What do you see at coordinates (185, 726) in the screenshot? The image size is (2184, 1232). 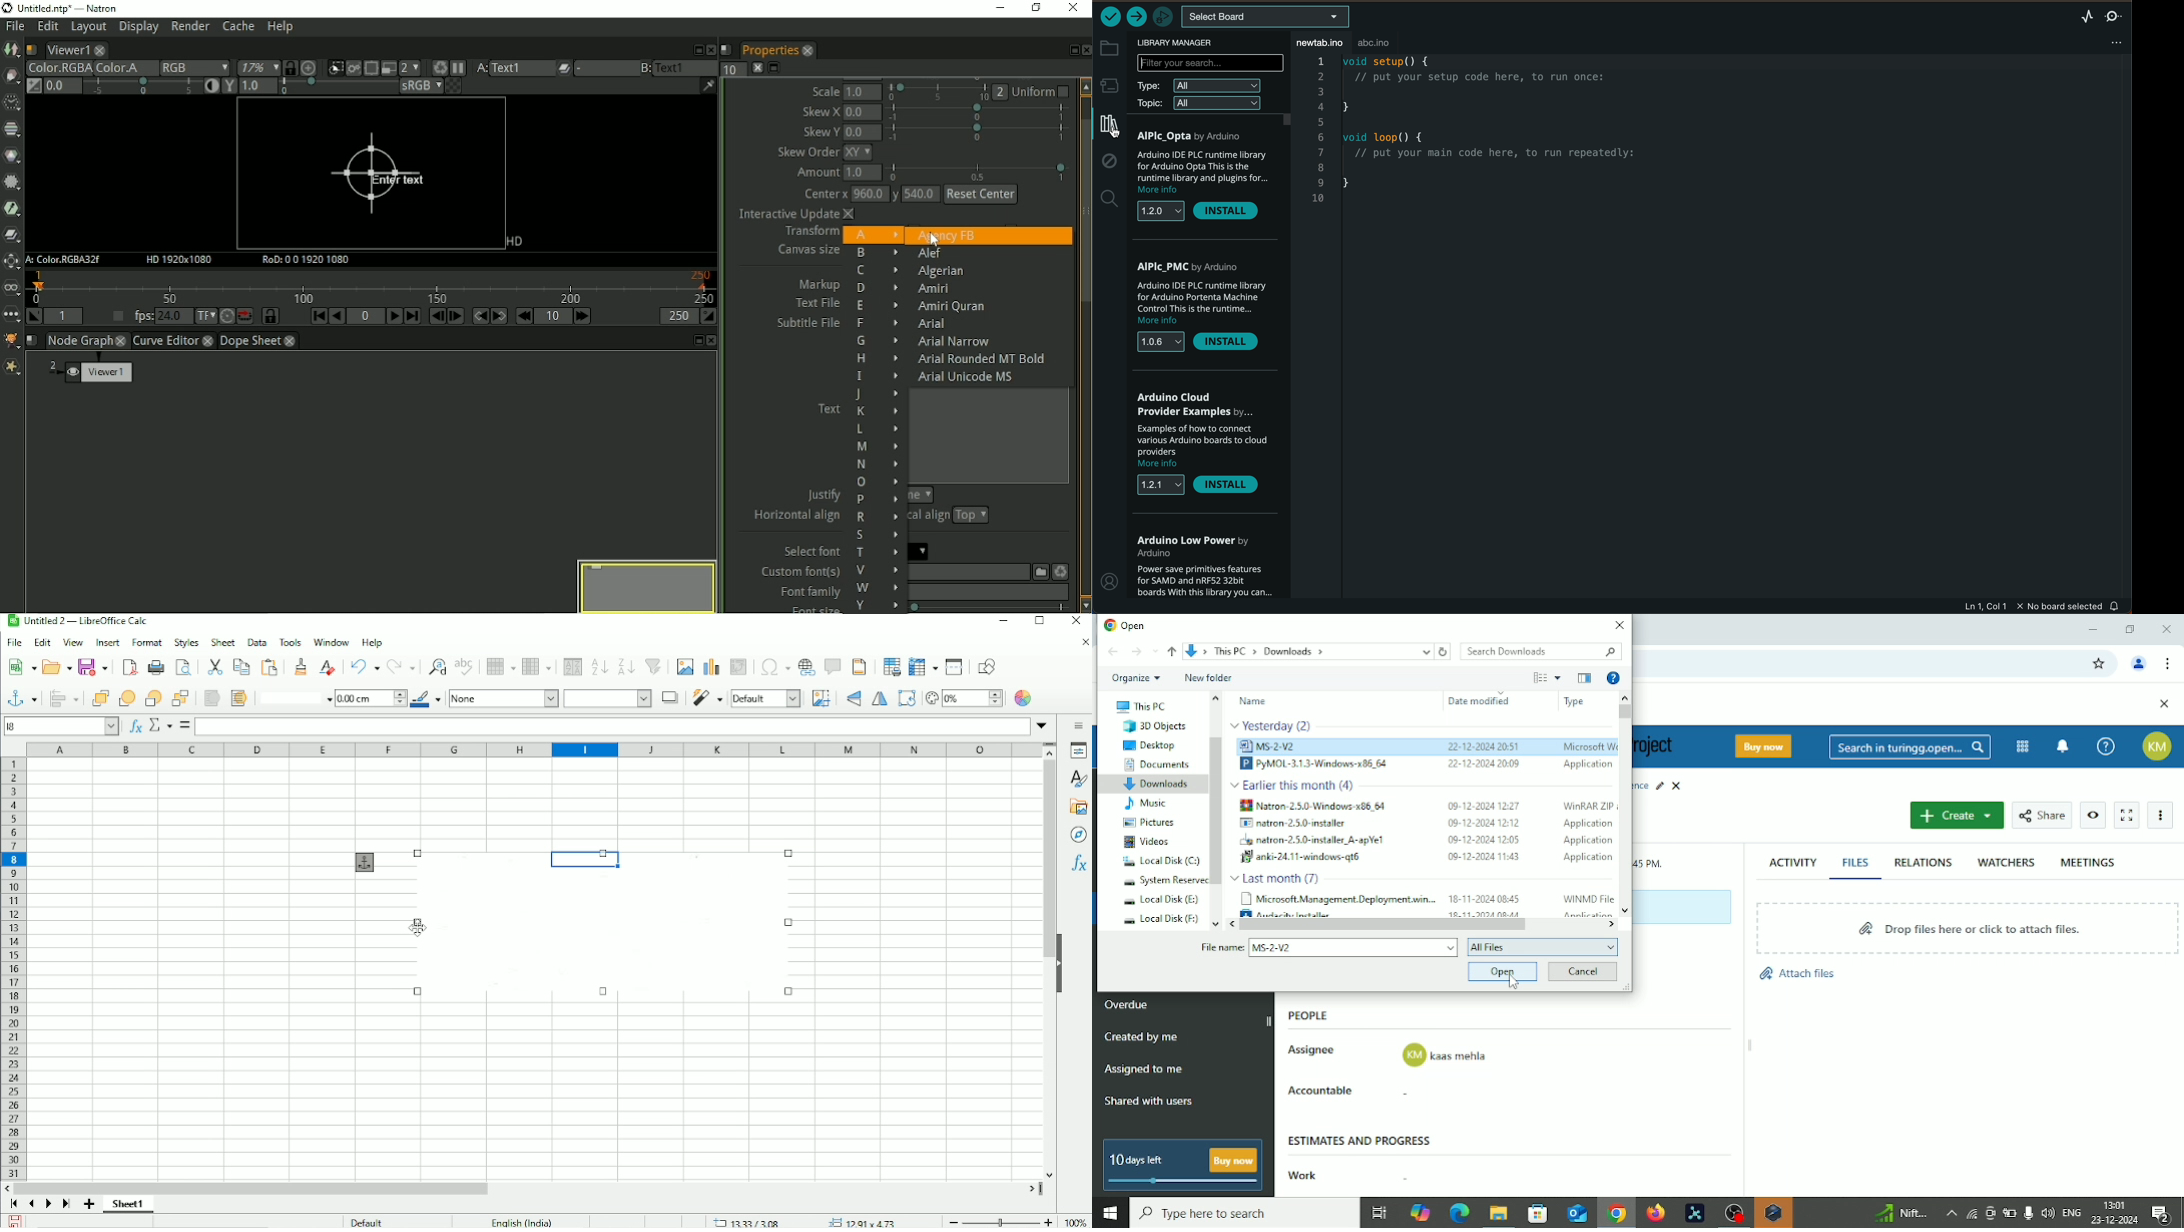 I see `Formula` at bounding box center [185, 726].